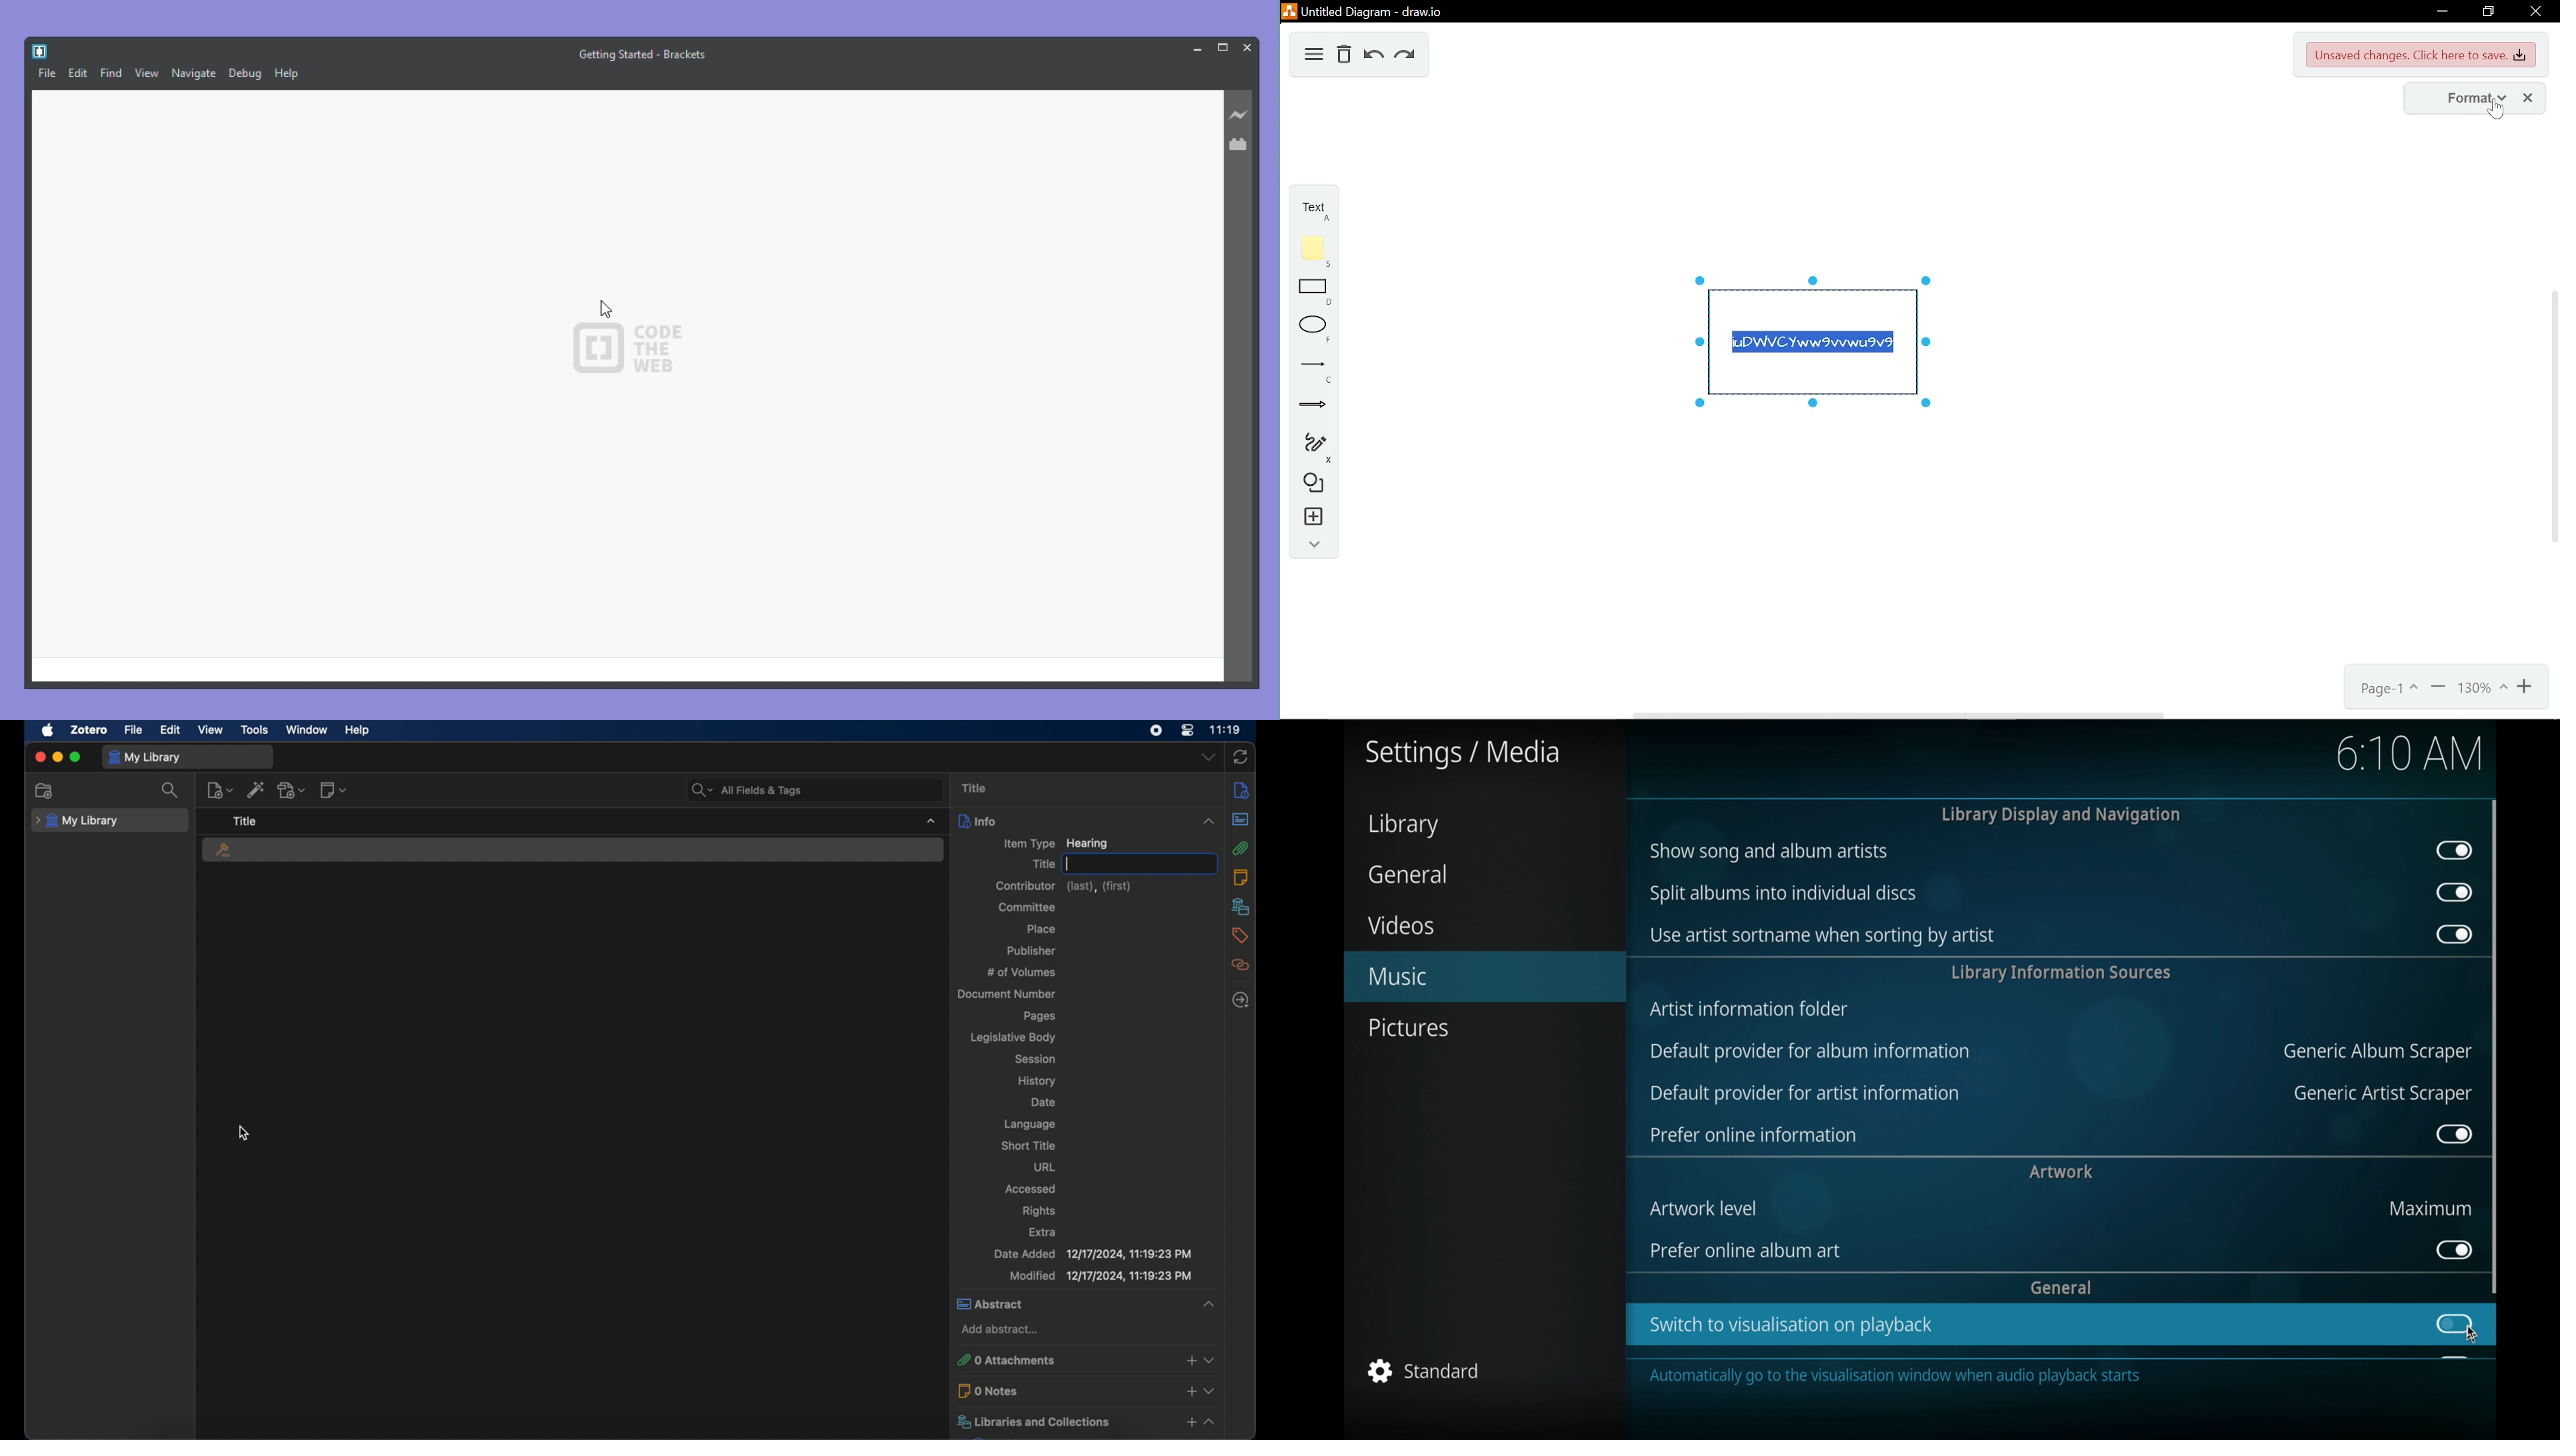 This screenshot has height=1456, width=2576. What do you see at coordinates (1247, 46) in the screenshot?
I see `Close` at bounding box center [1247, 46].